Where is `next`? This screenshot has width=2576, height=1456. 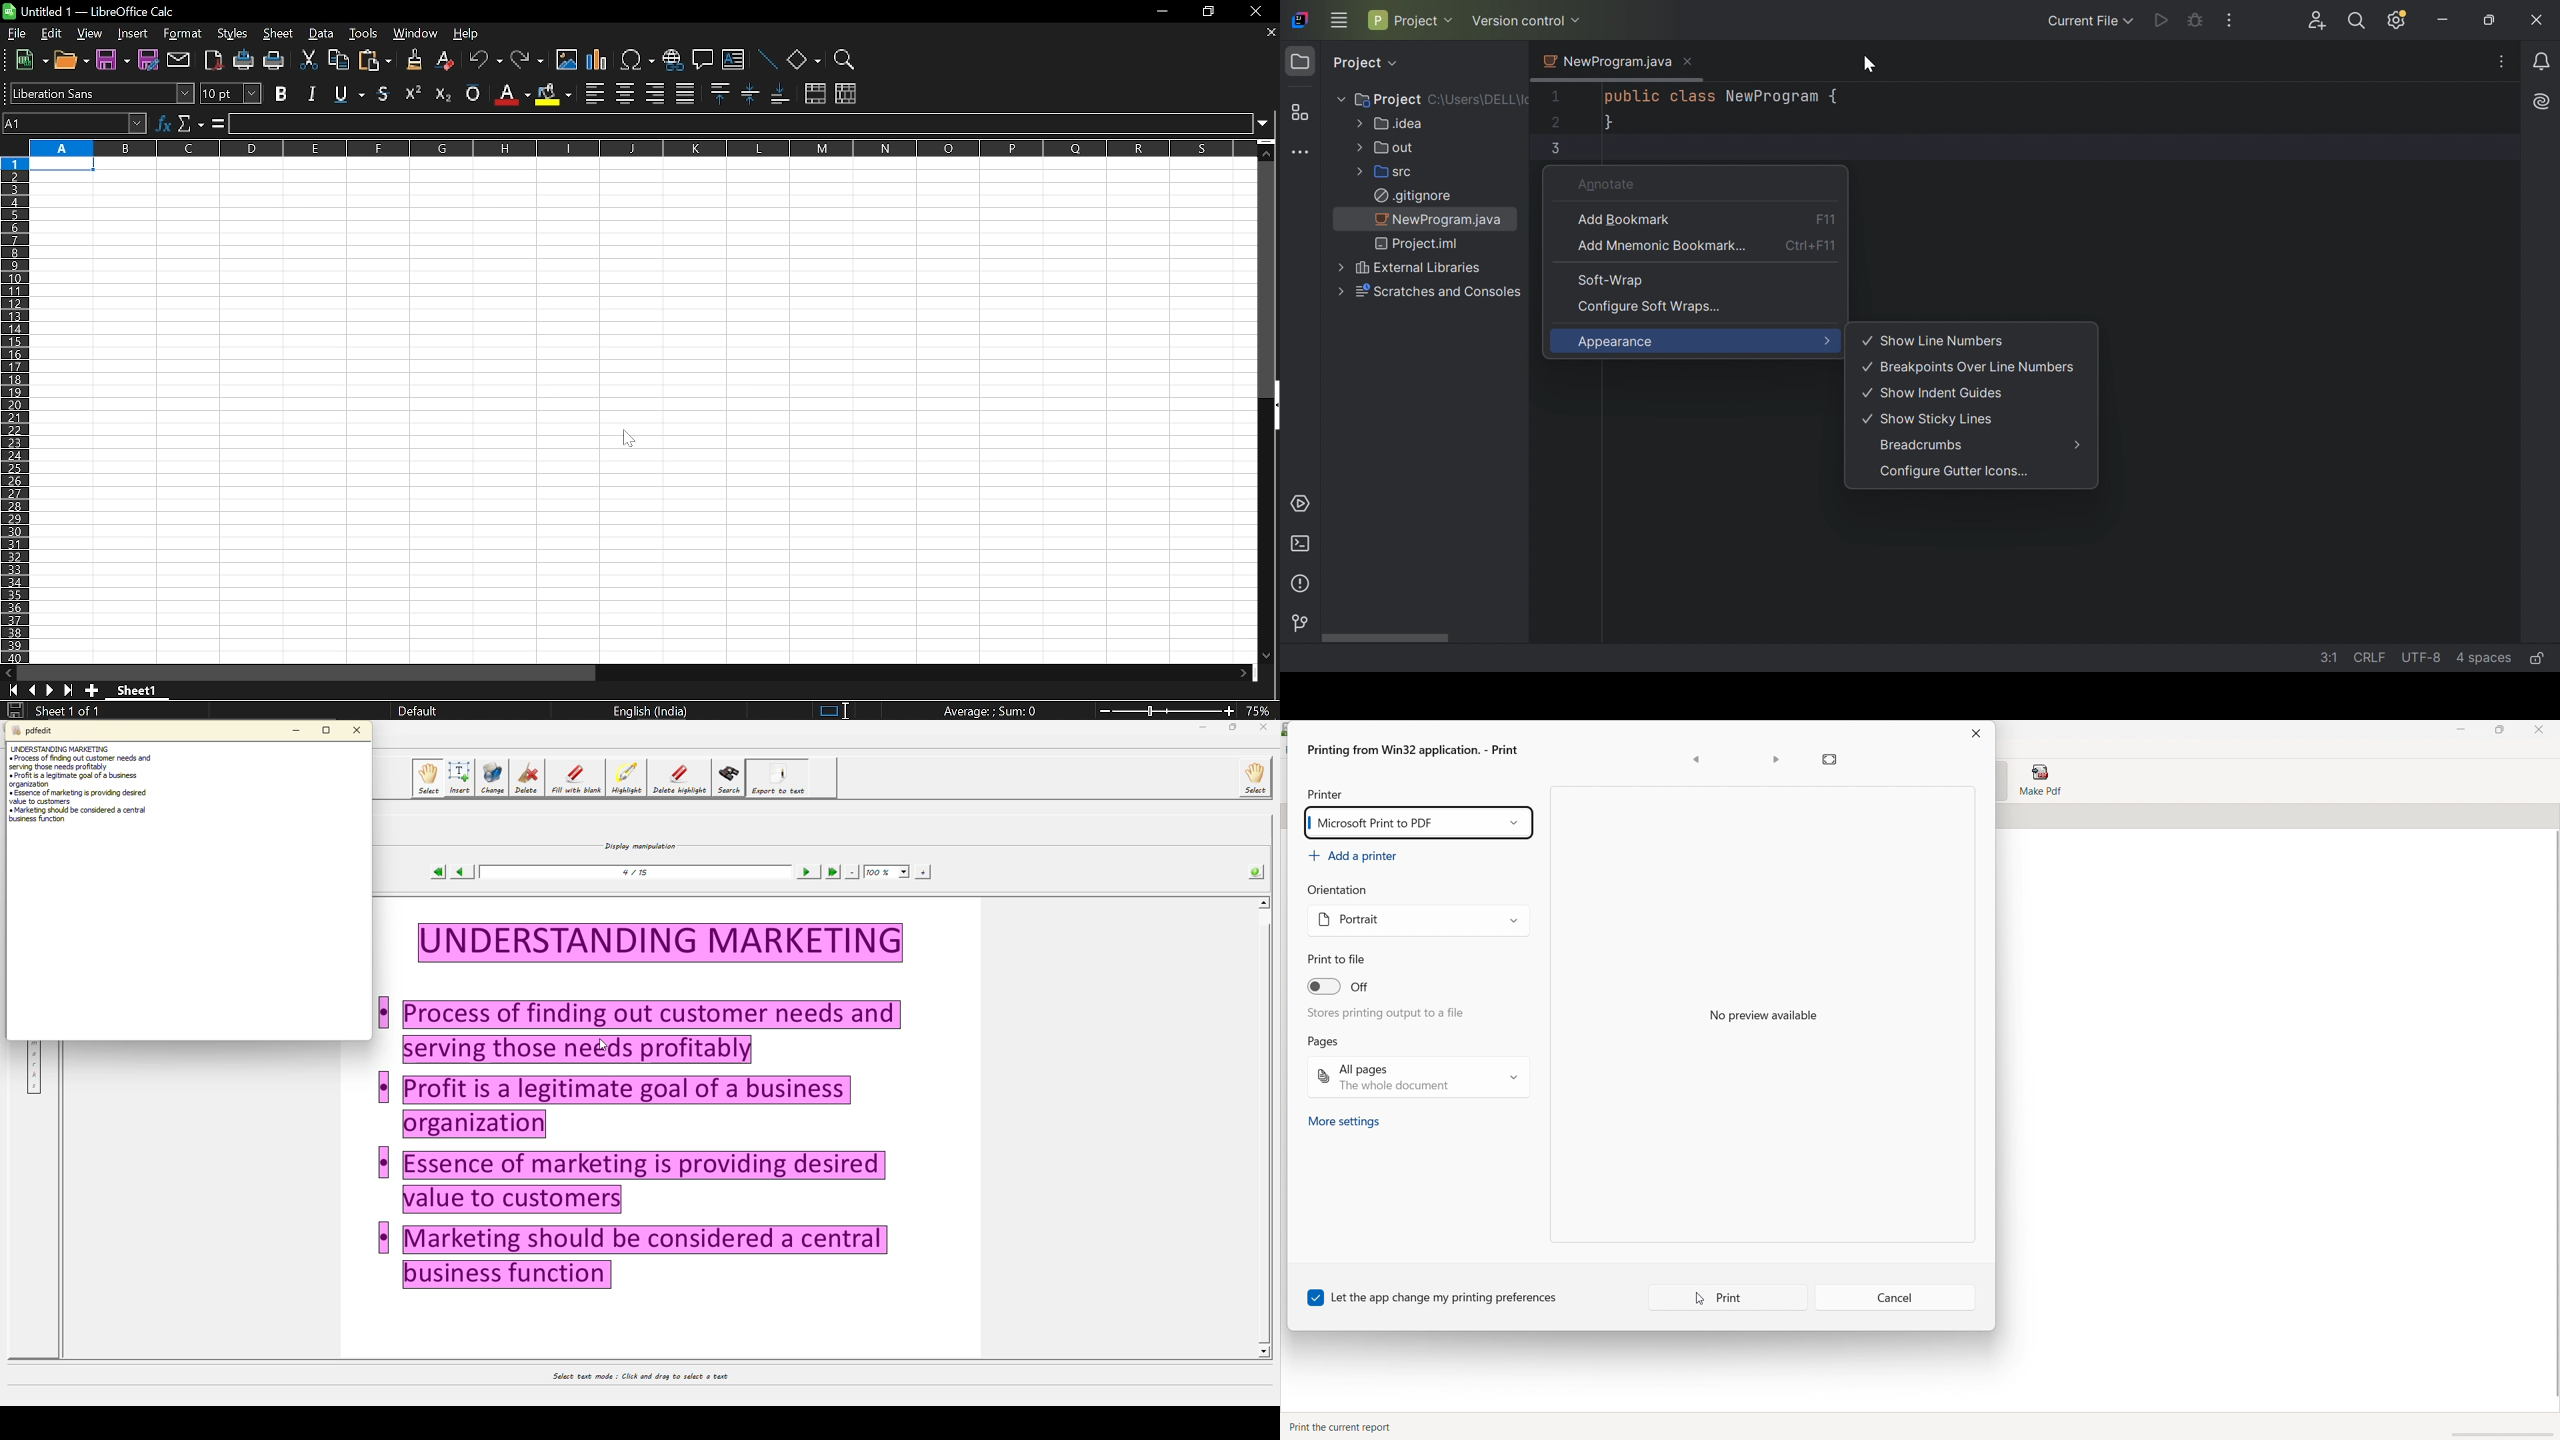
next is located at coordinates (1775, 759).